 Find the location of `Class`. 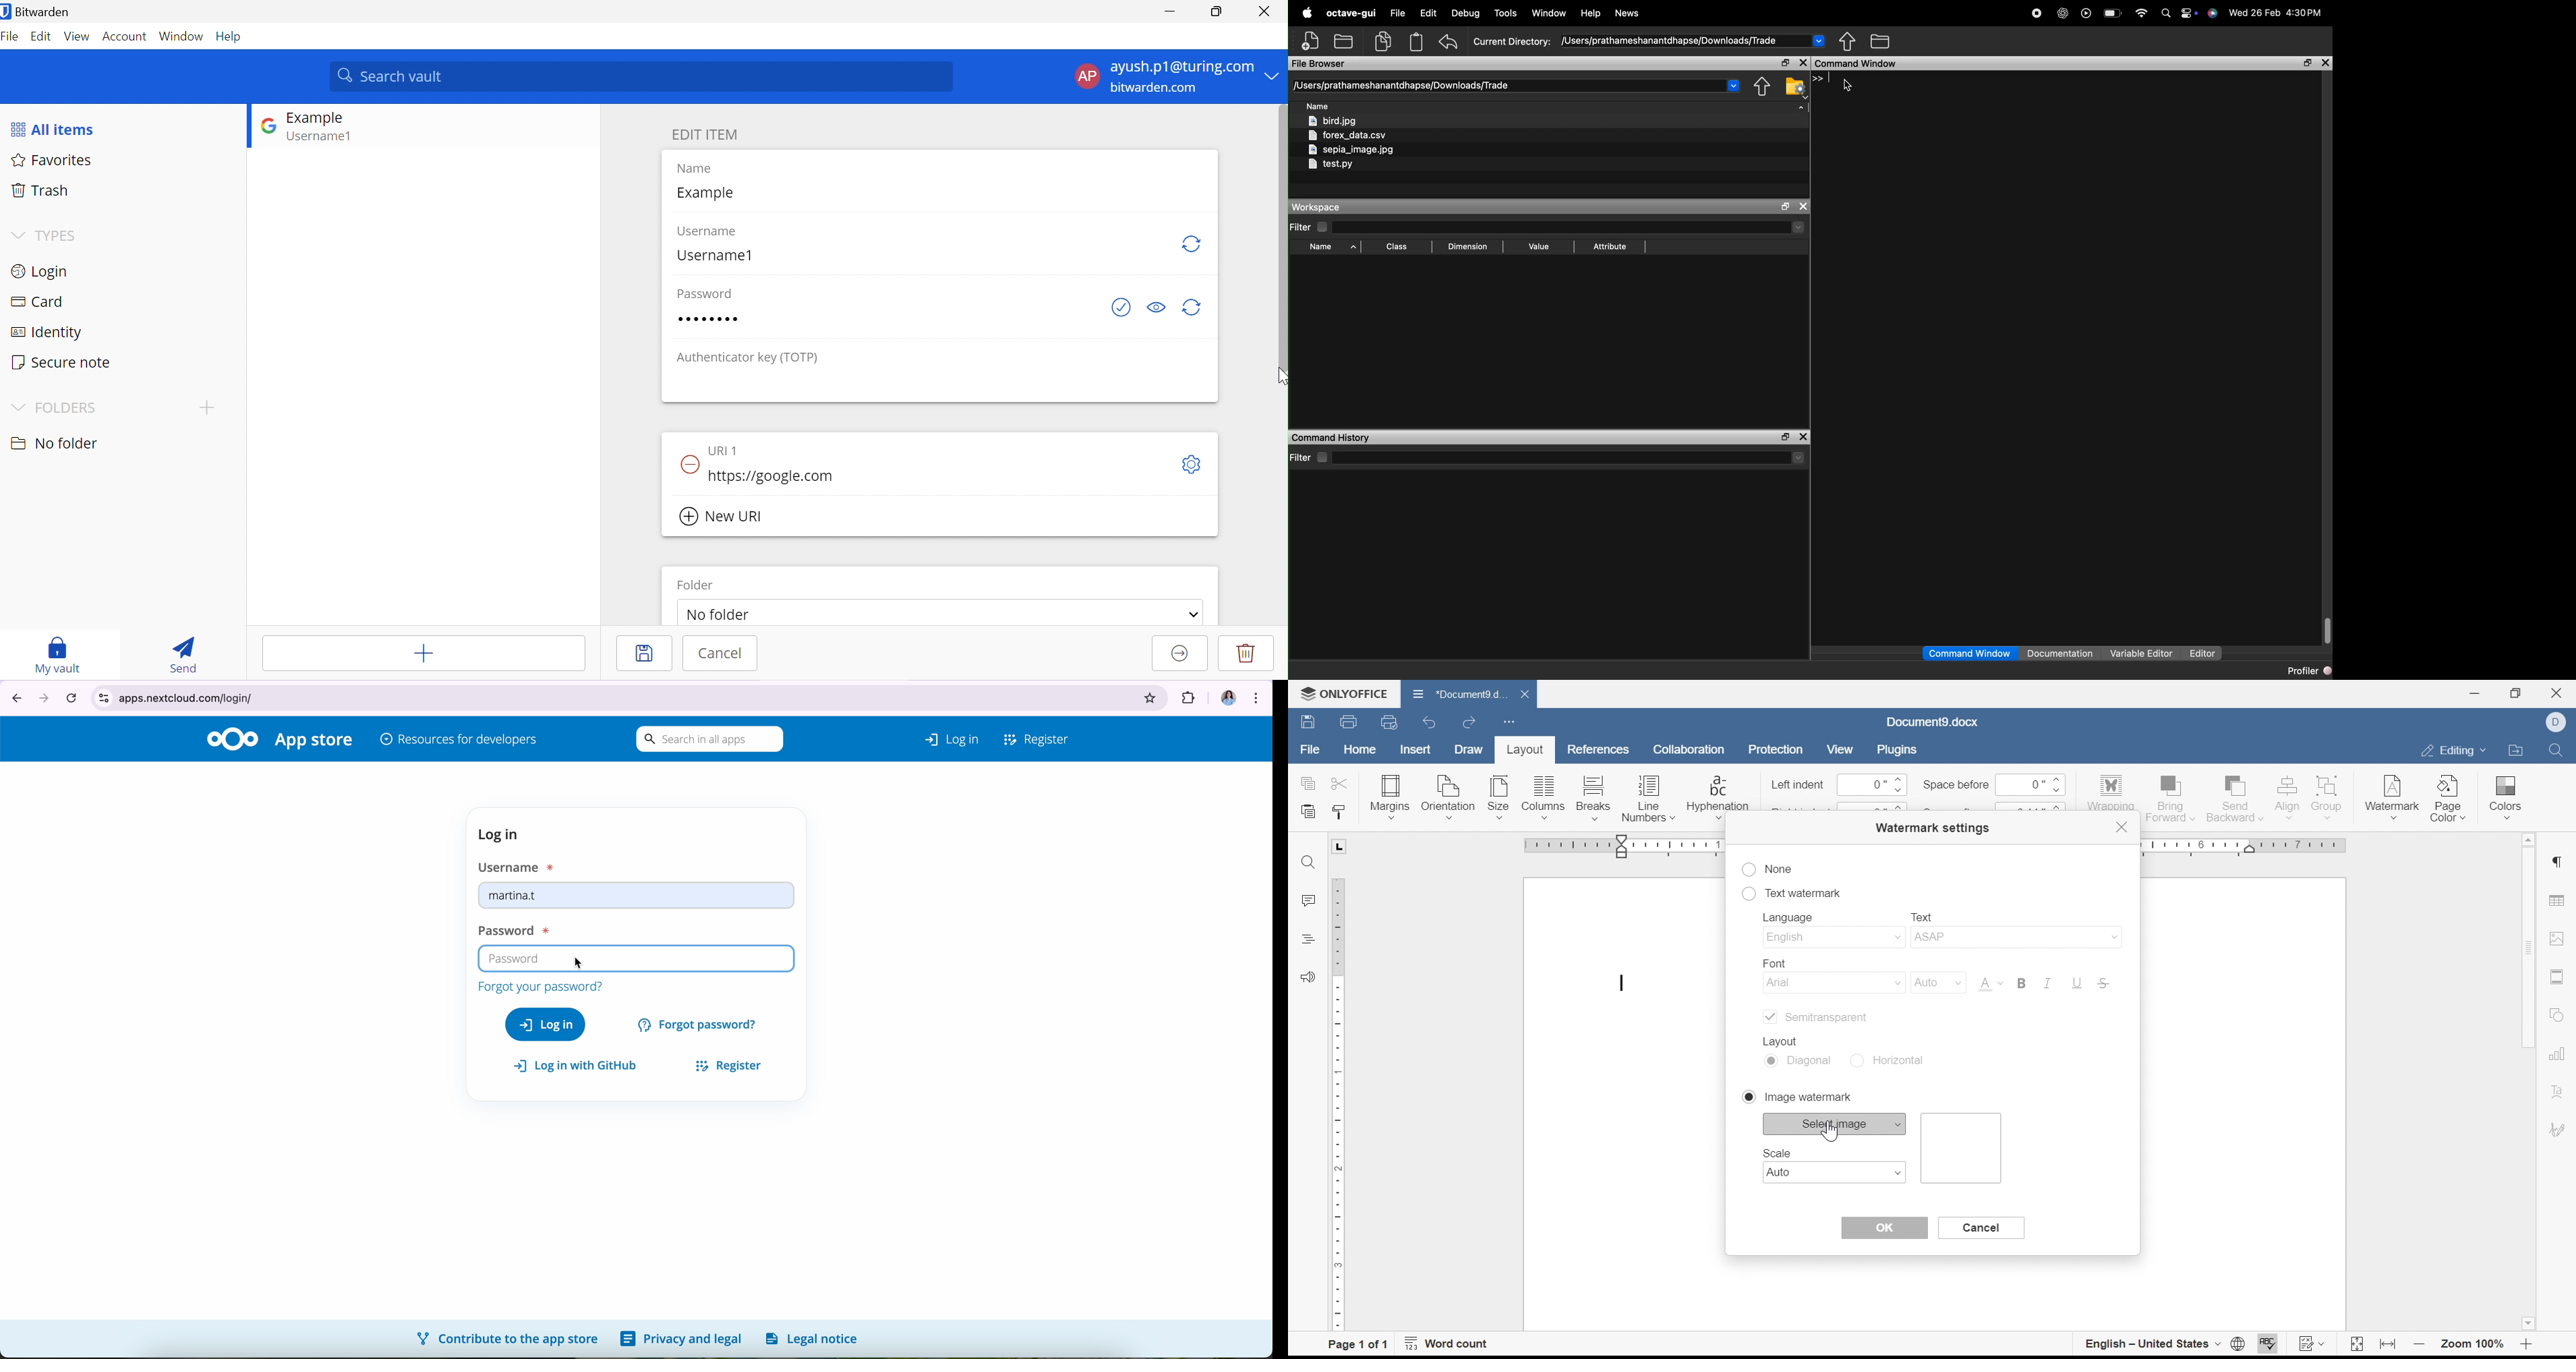

Class is located at coordinates (1397, 247).